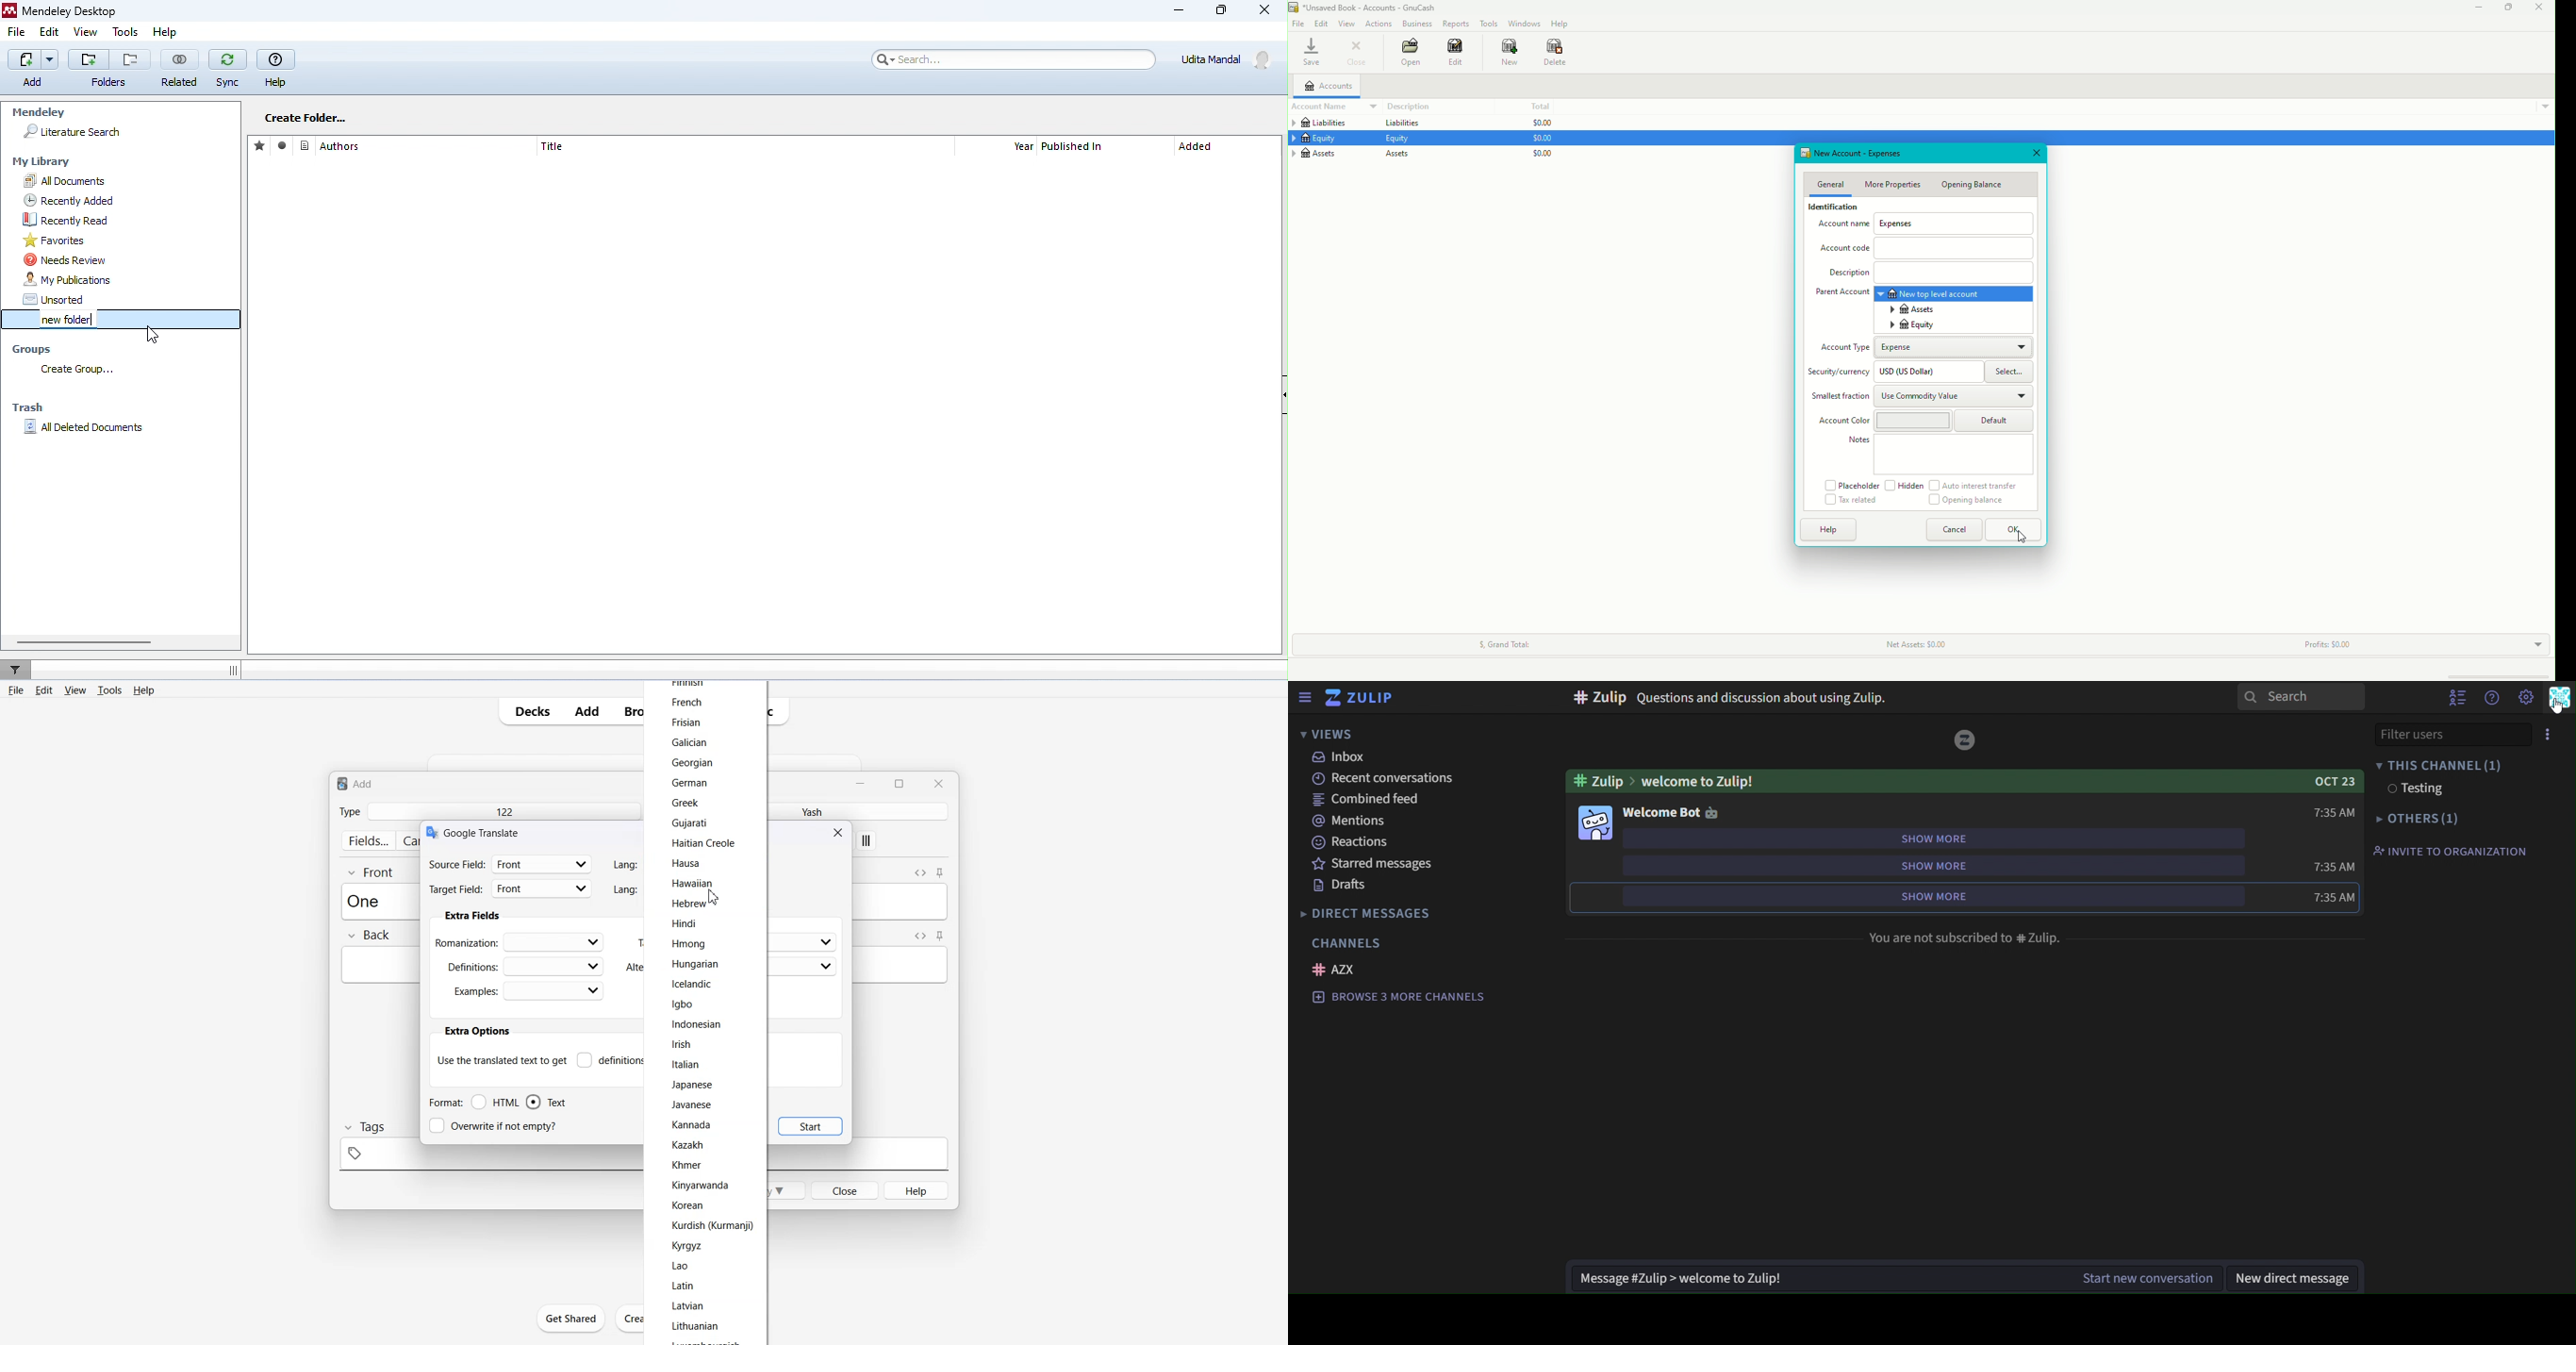 The image size is (2576, 1372). Describe the element at coordinates (528, 711) in the screenshot. I see `Decks` at that location.